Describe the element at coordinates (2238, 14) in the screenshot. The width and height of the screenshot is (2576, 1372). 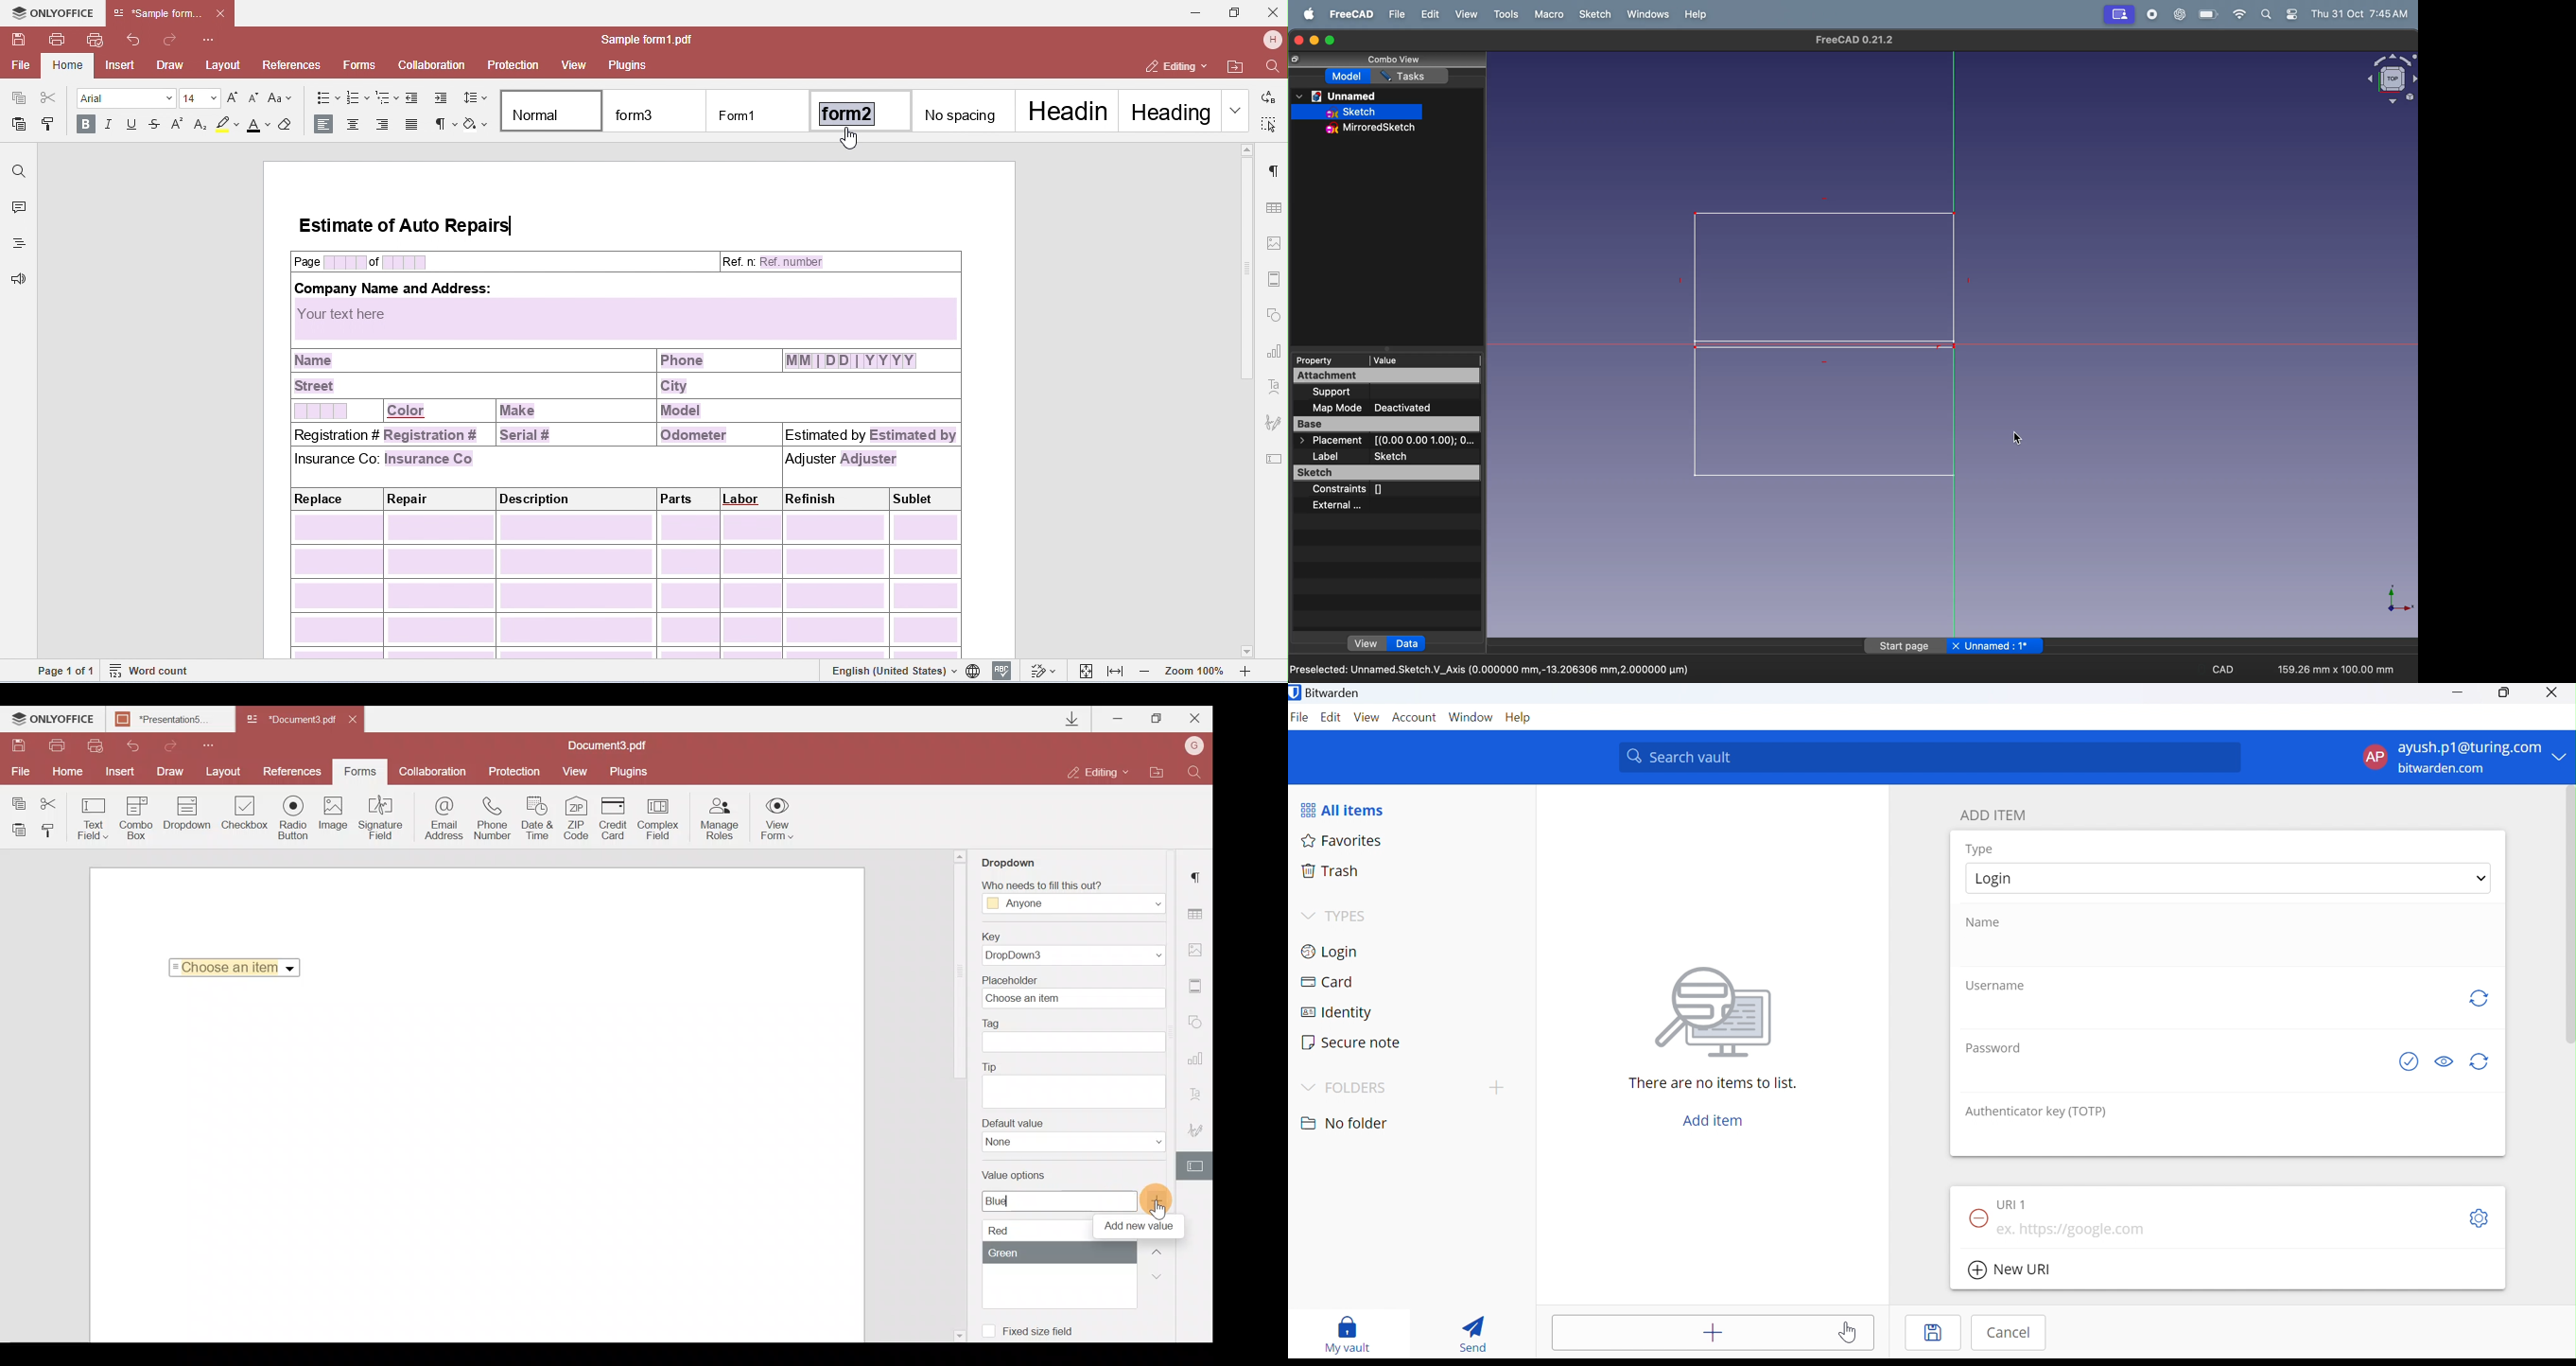
I see `wifi` at that location.